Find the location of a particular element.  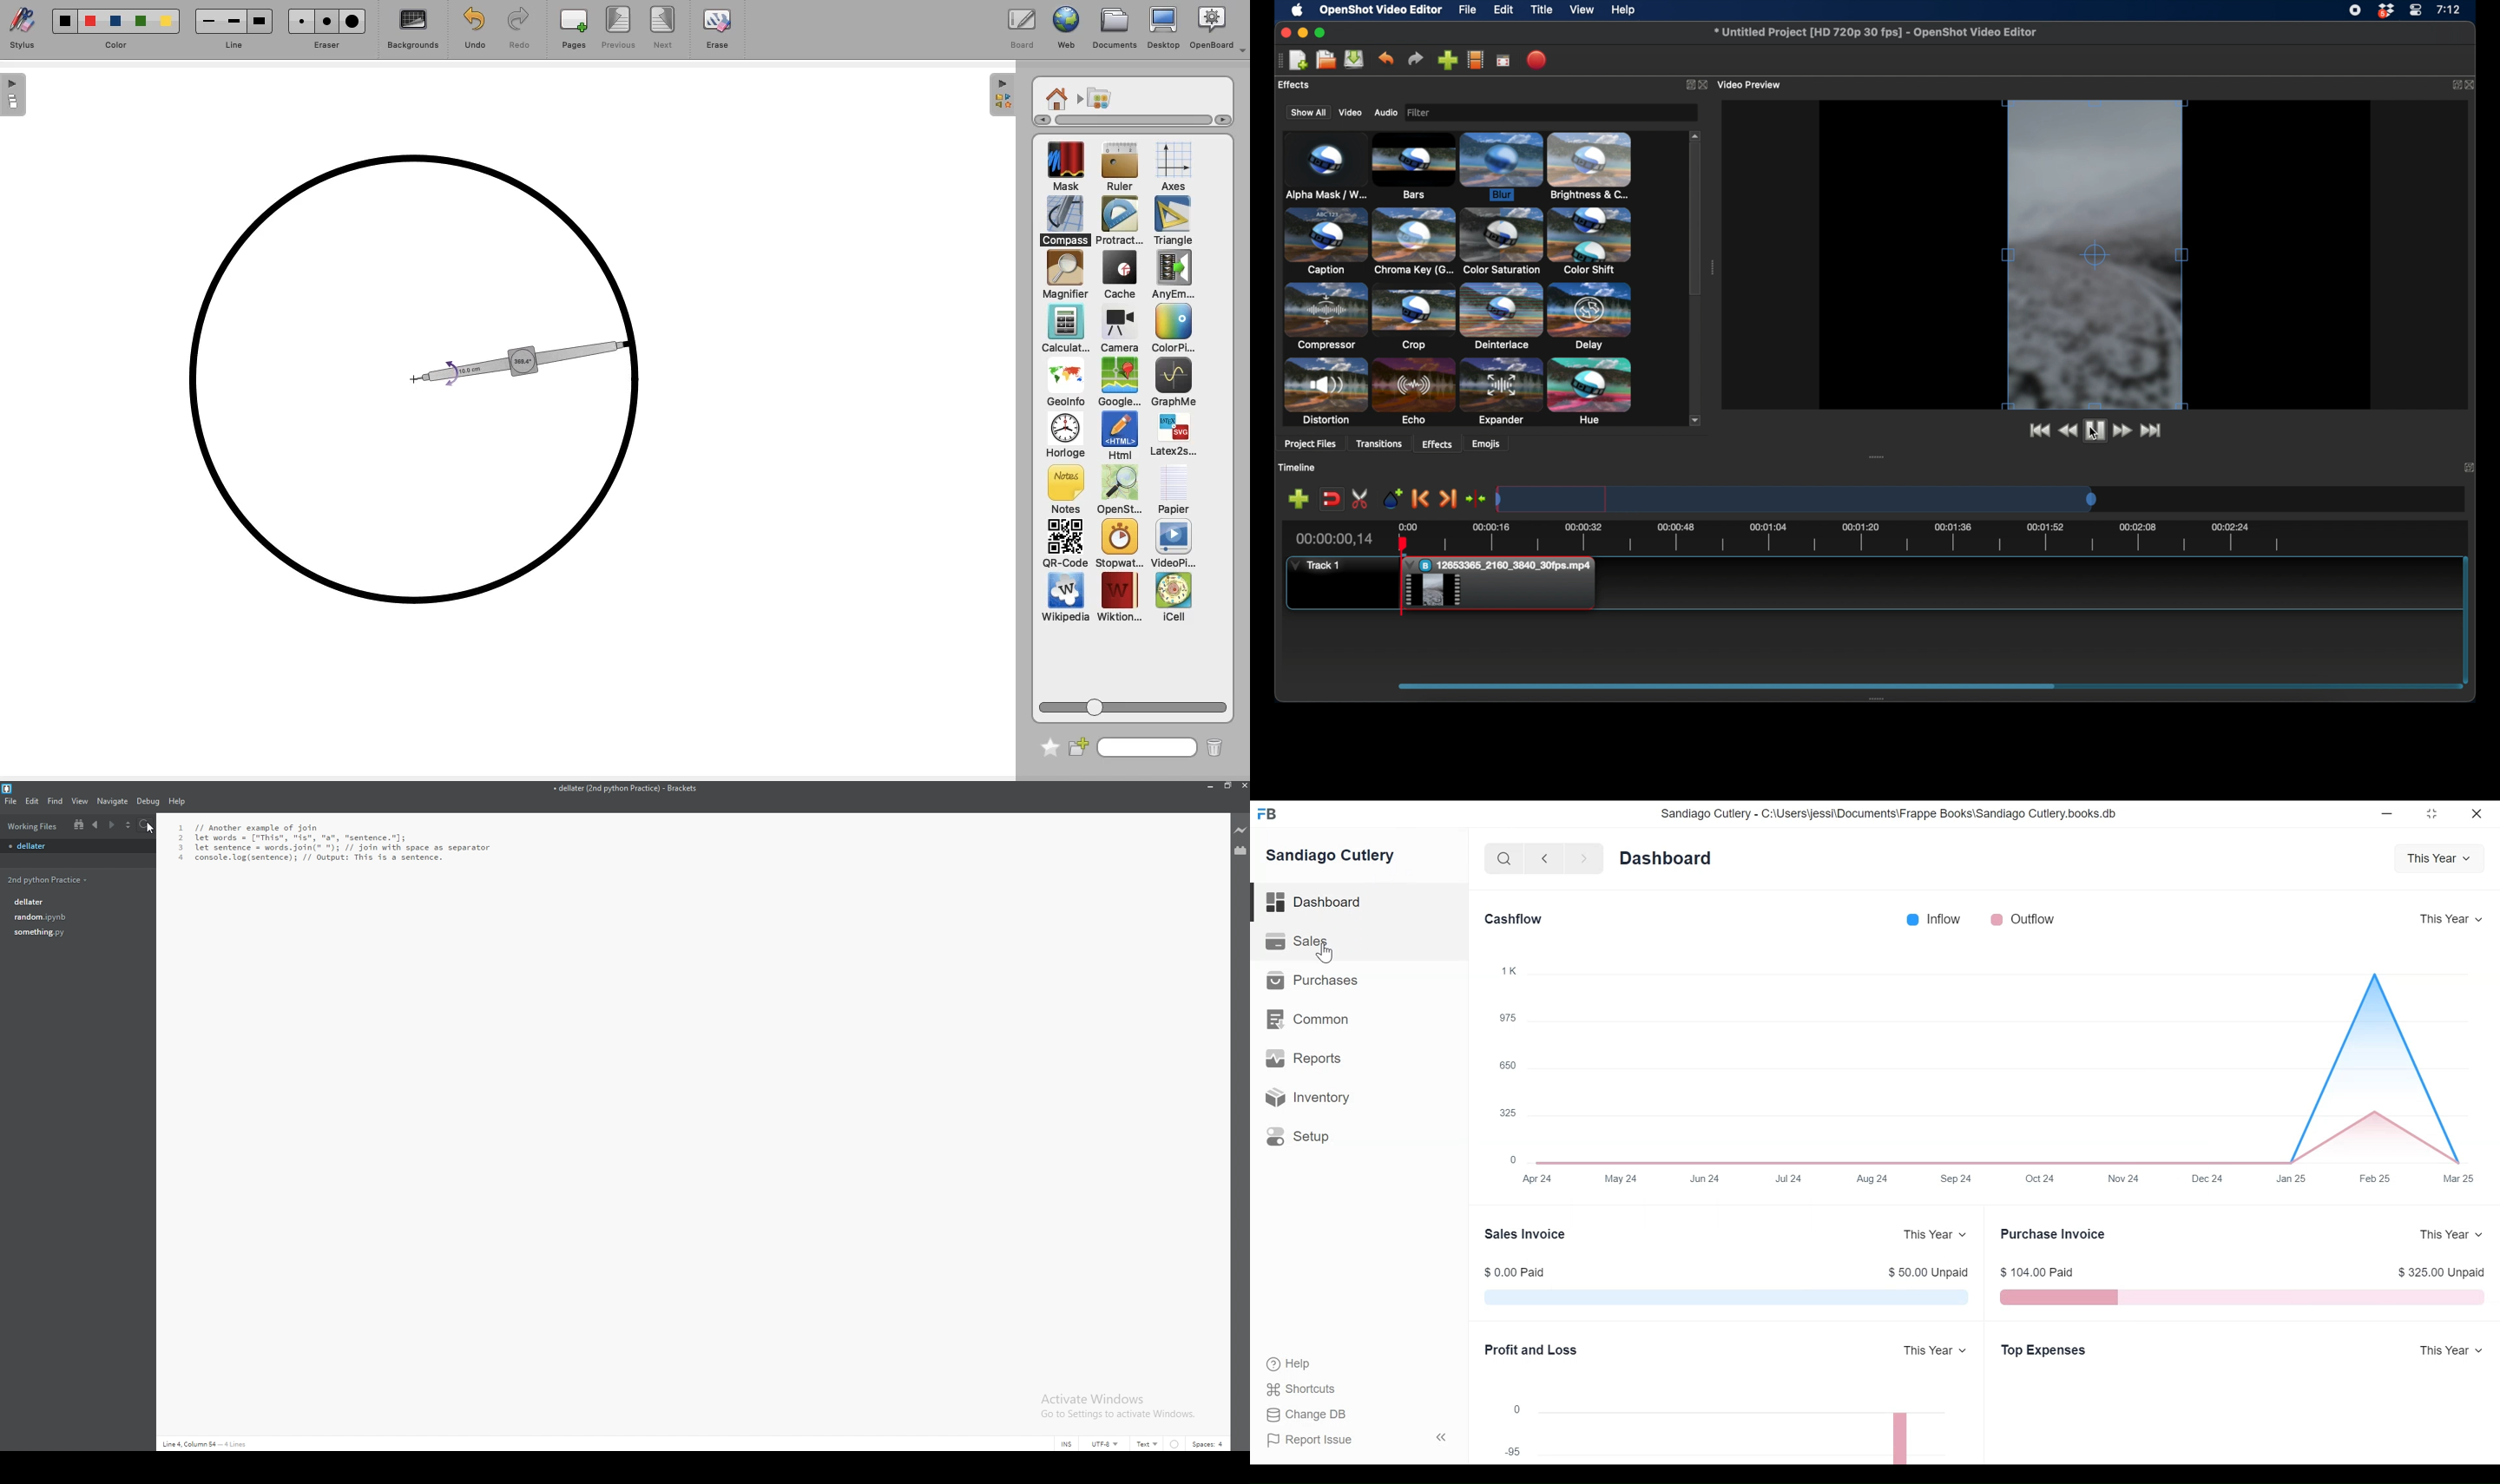

Purchase Invoice is located at coordinates (2055, 1233).